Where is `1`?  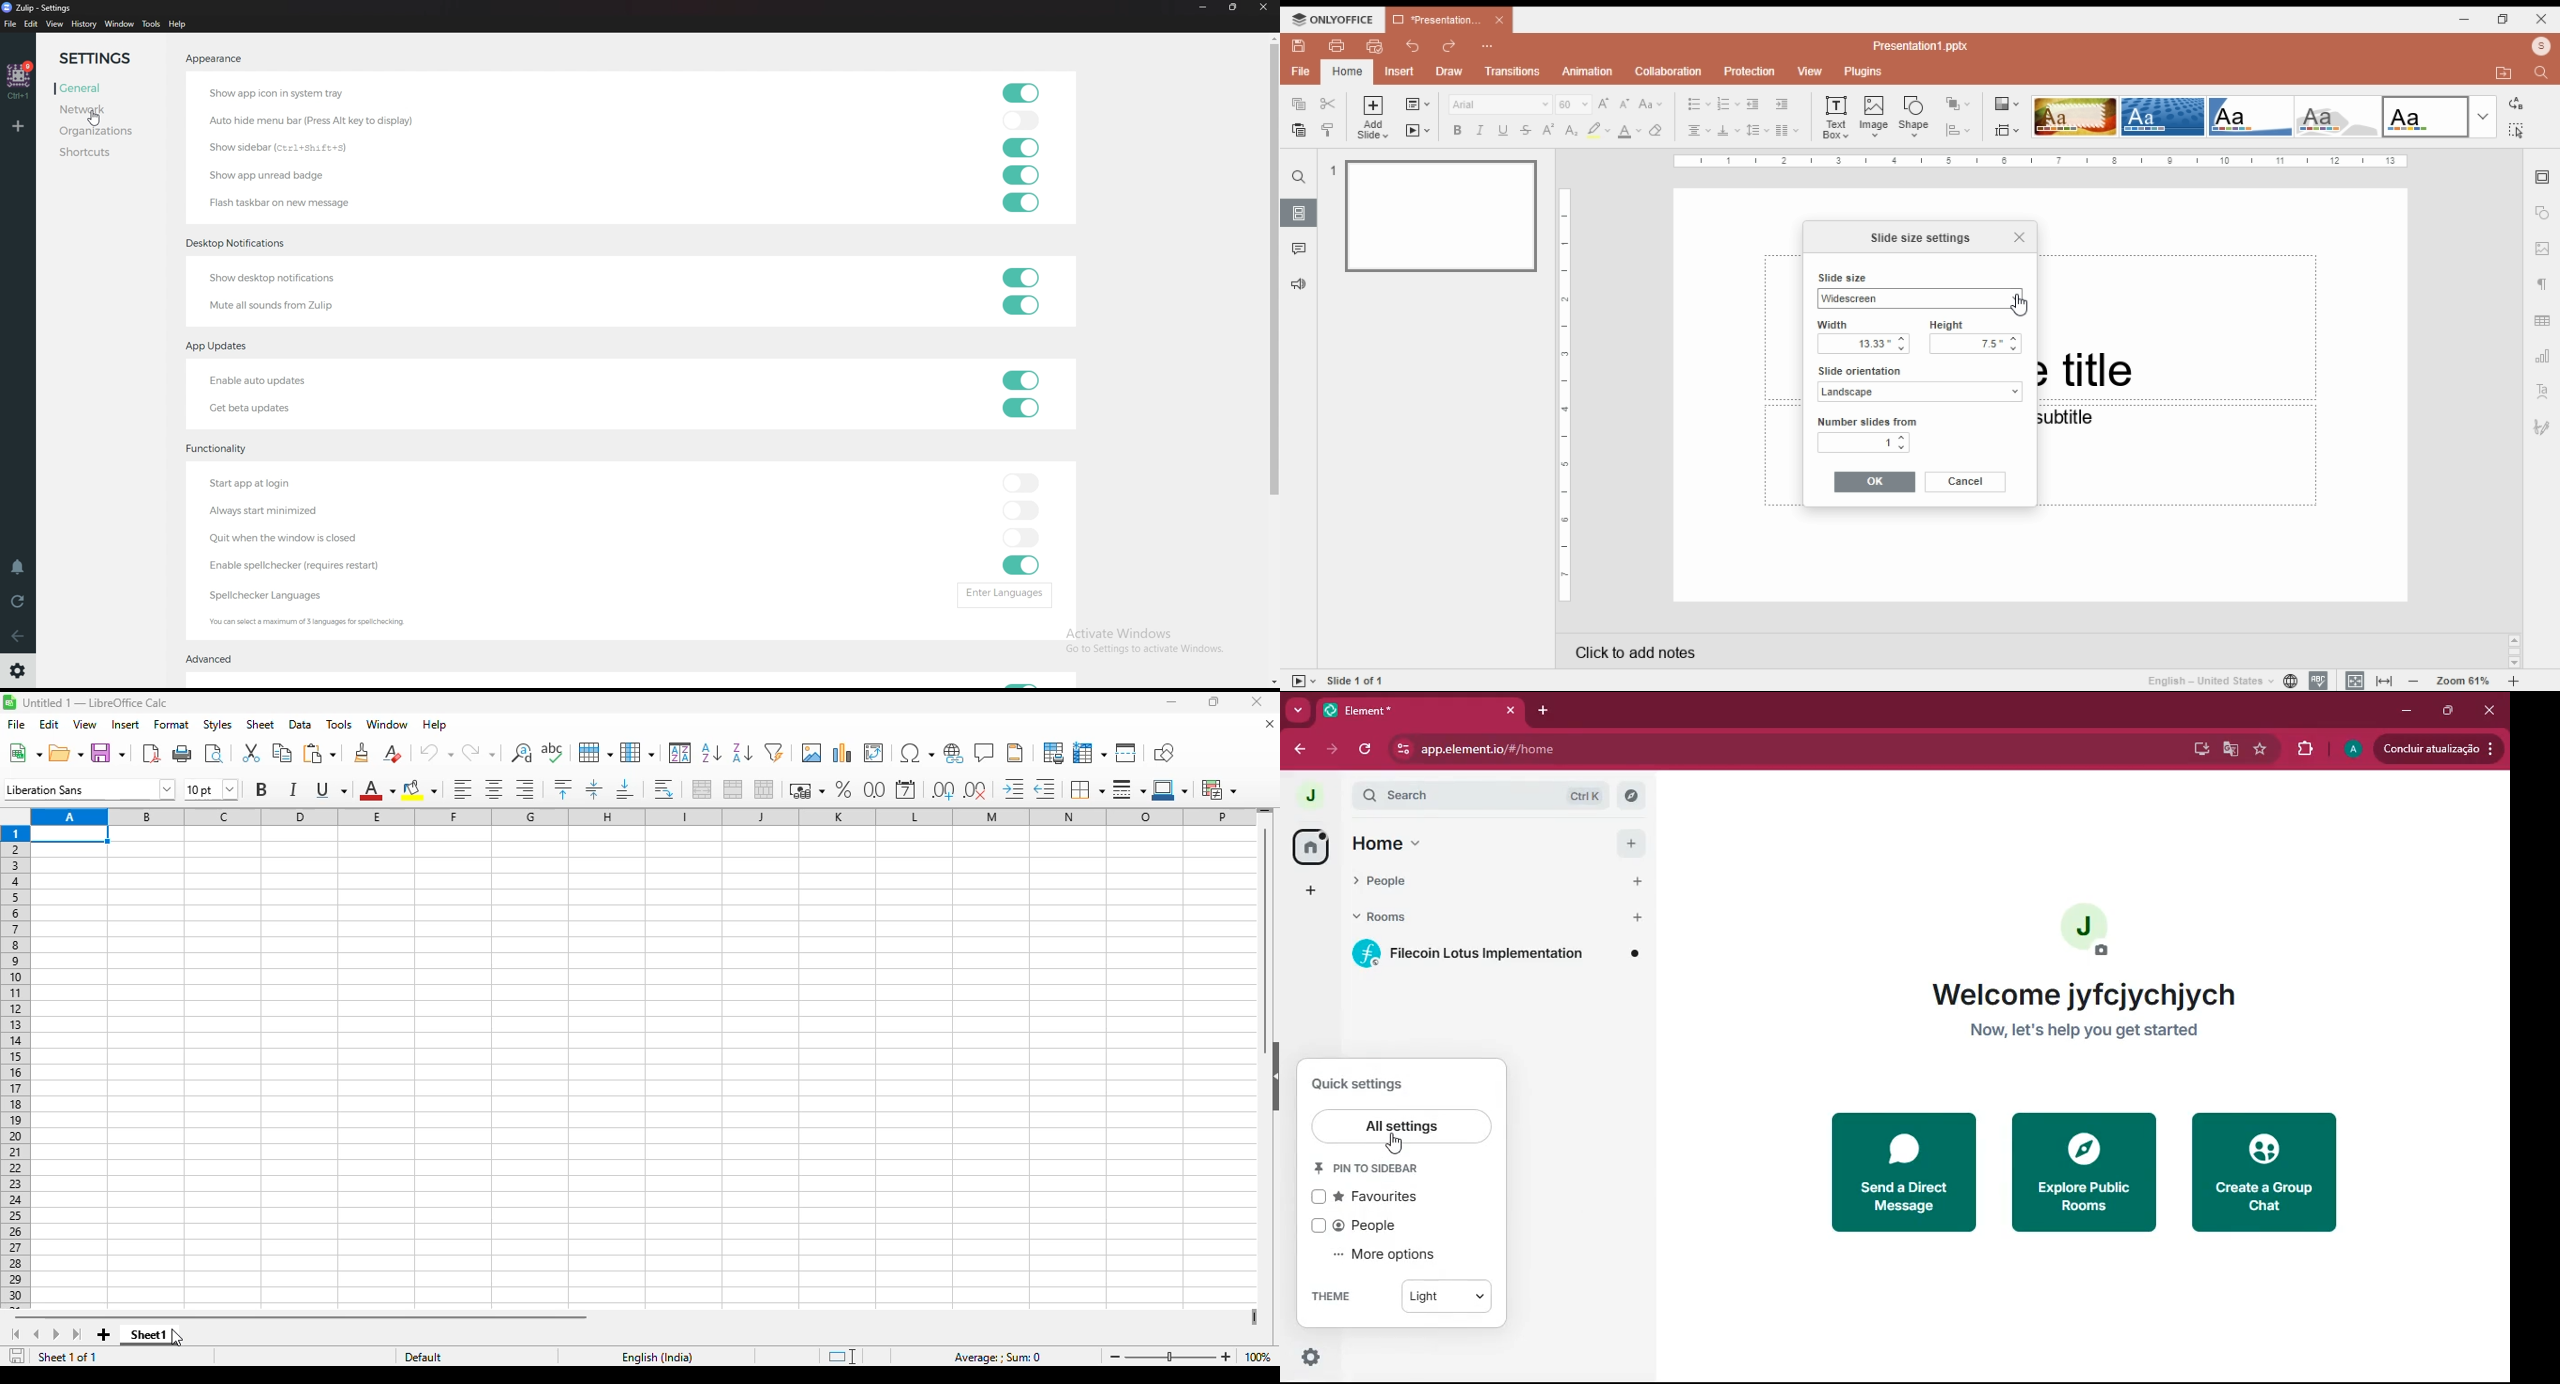 1 is located at coordinates (1866, 443).